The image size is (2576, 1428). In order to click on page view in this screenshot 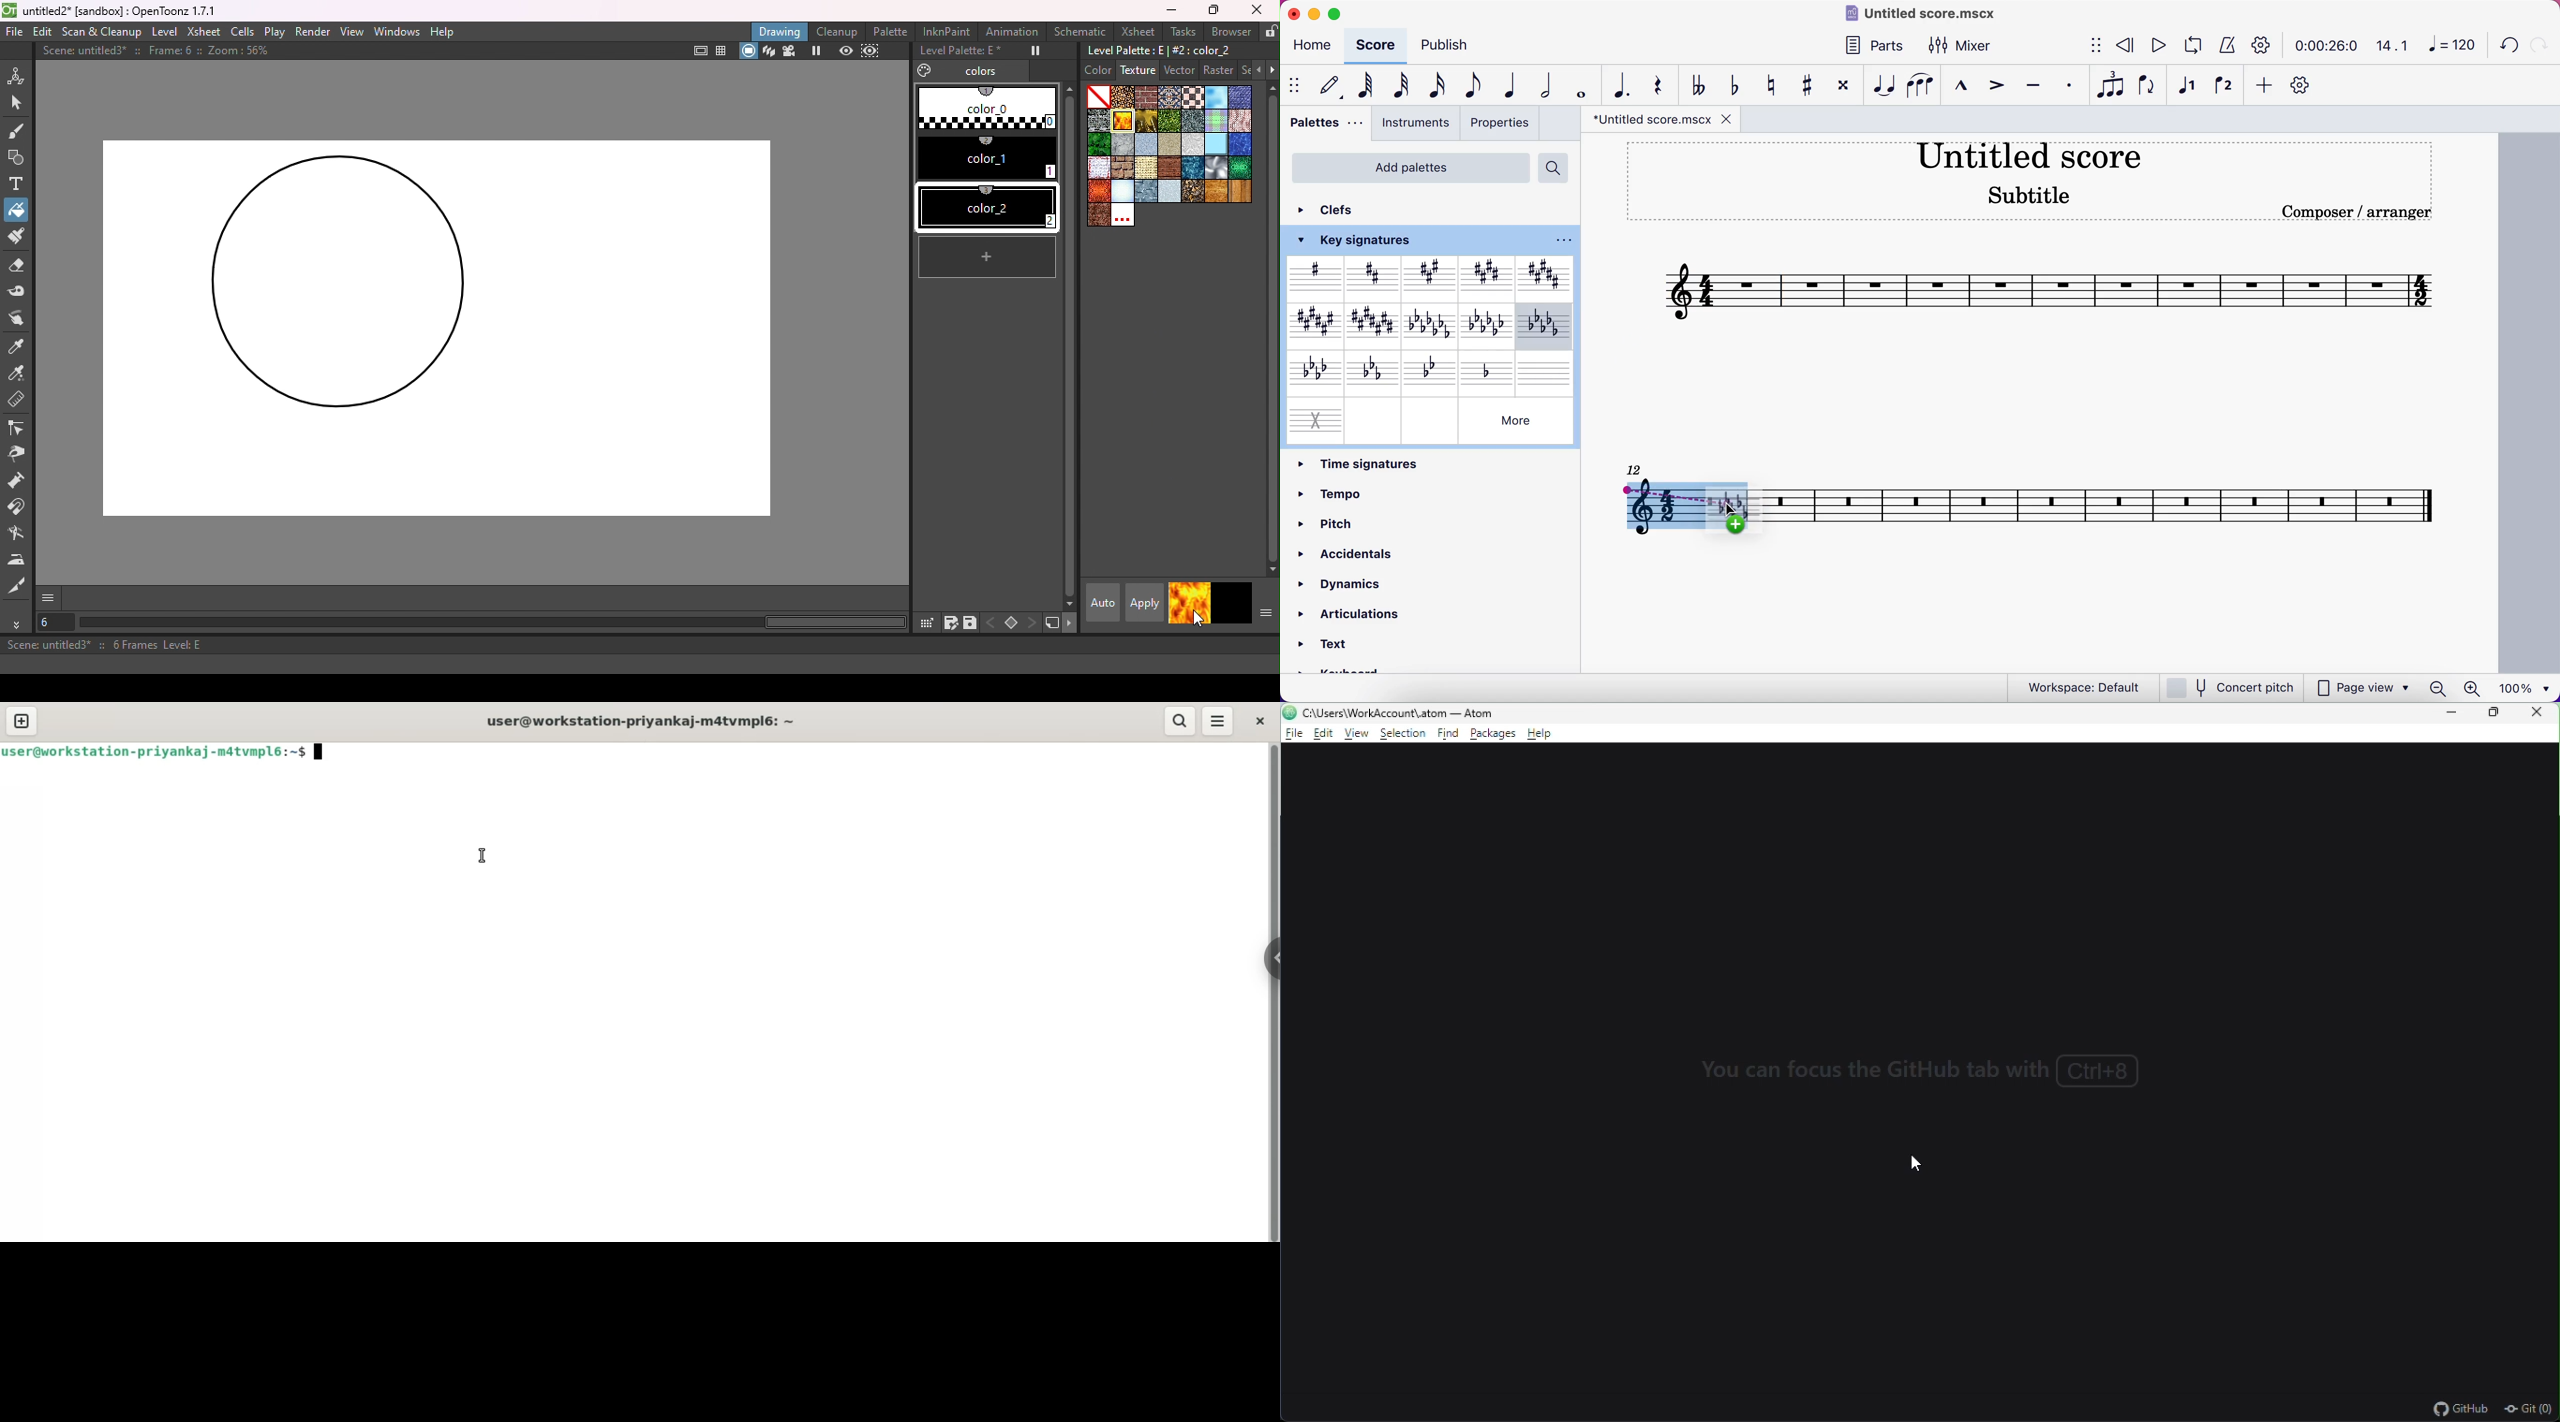, I will do `click(2362, 687)`.